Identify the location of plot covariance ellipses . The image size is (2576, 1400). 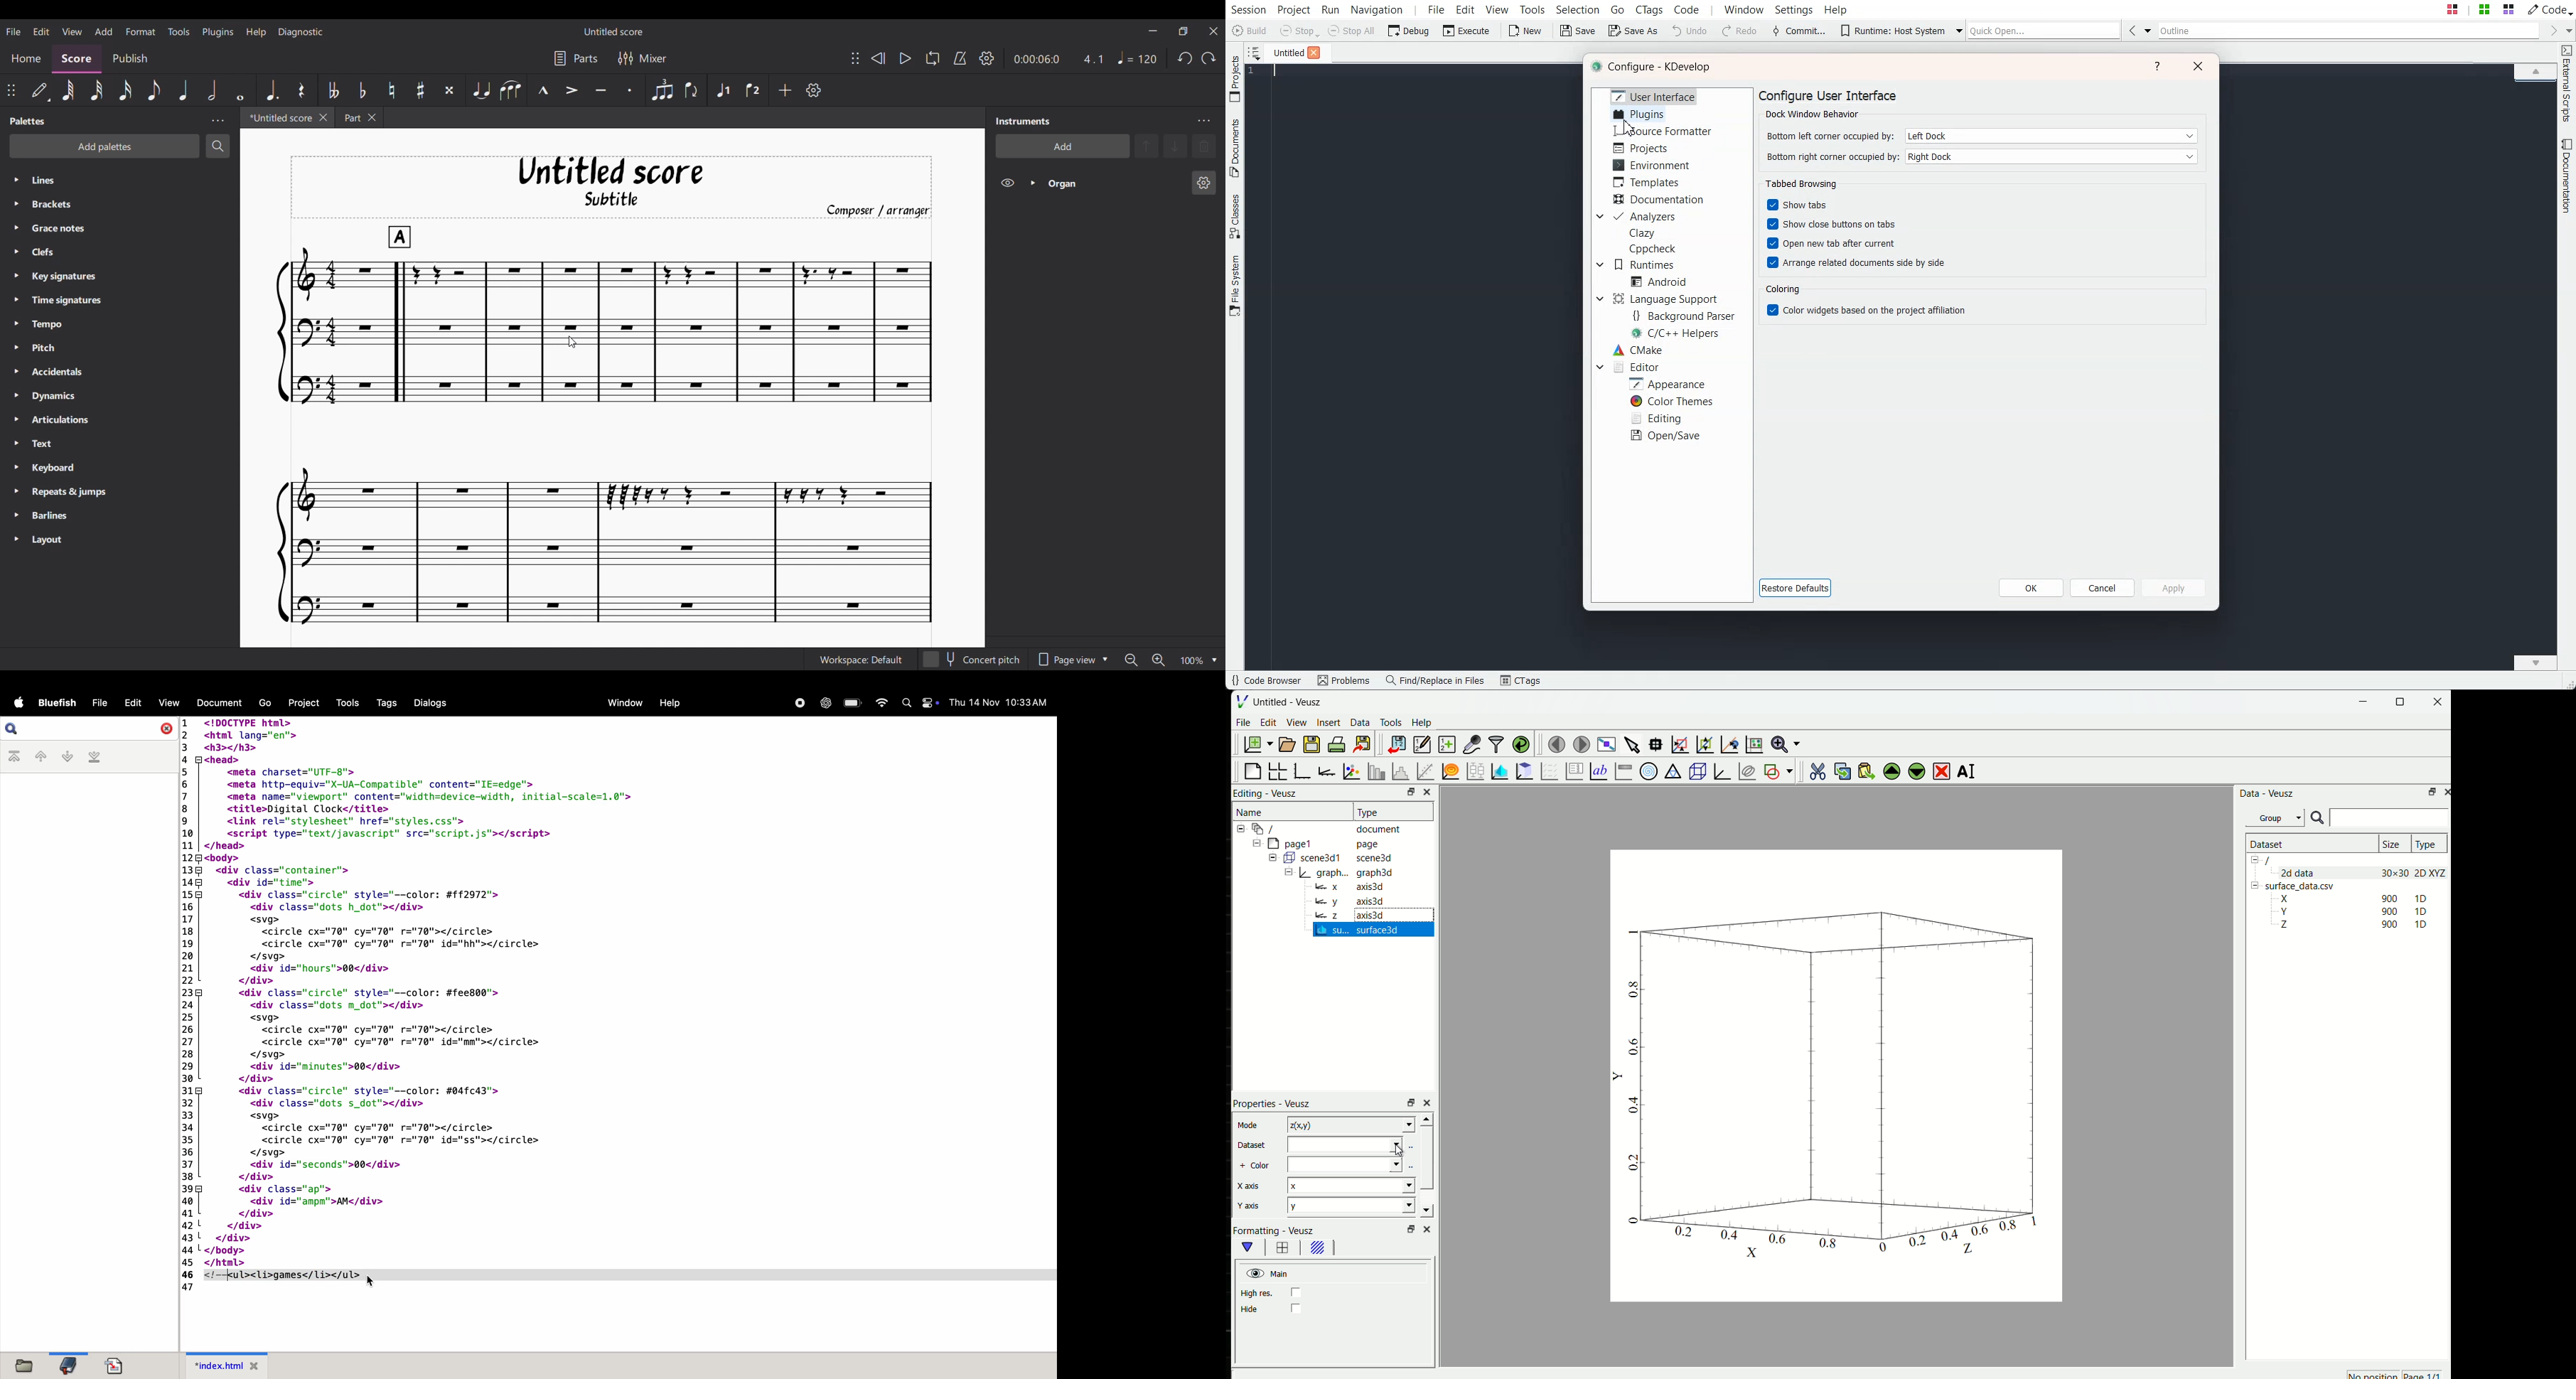
(1748, 771).